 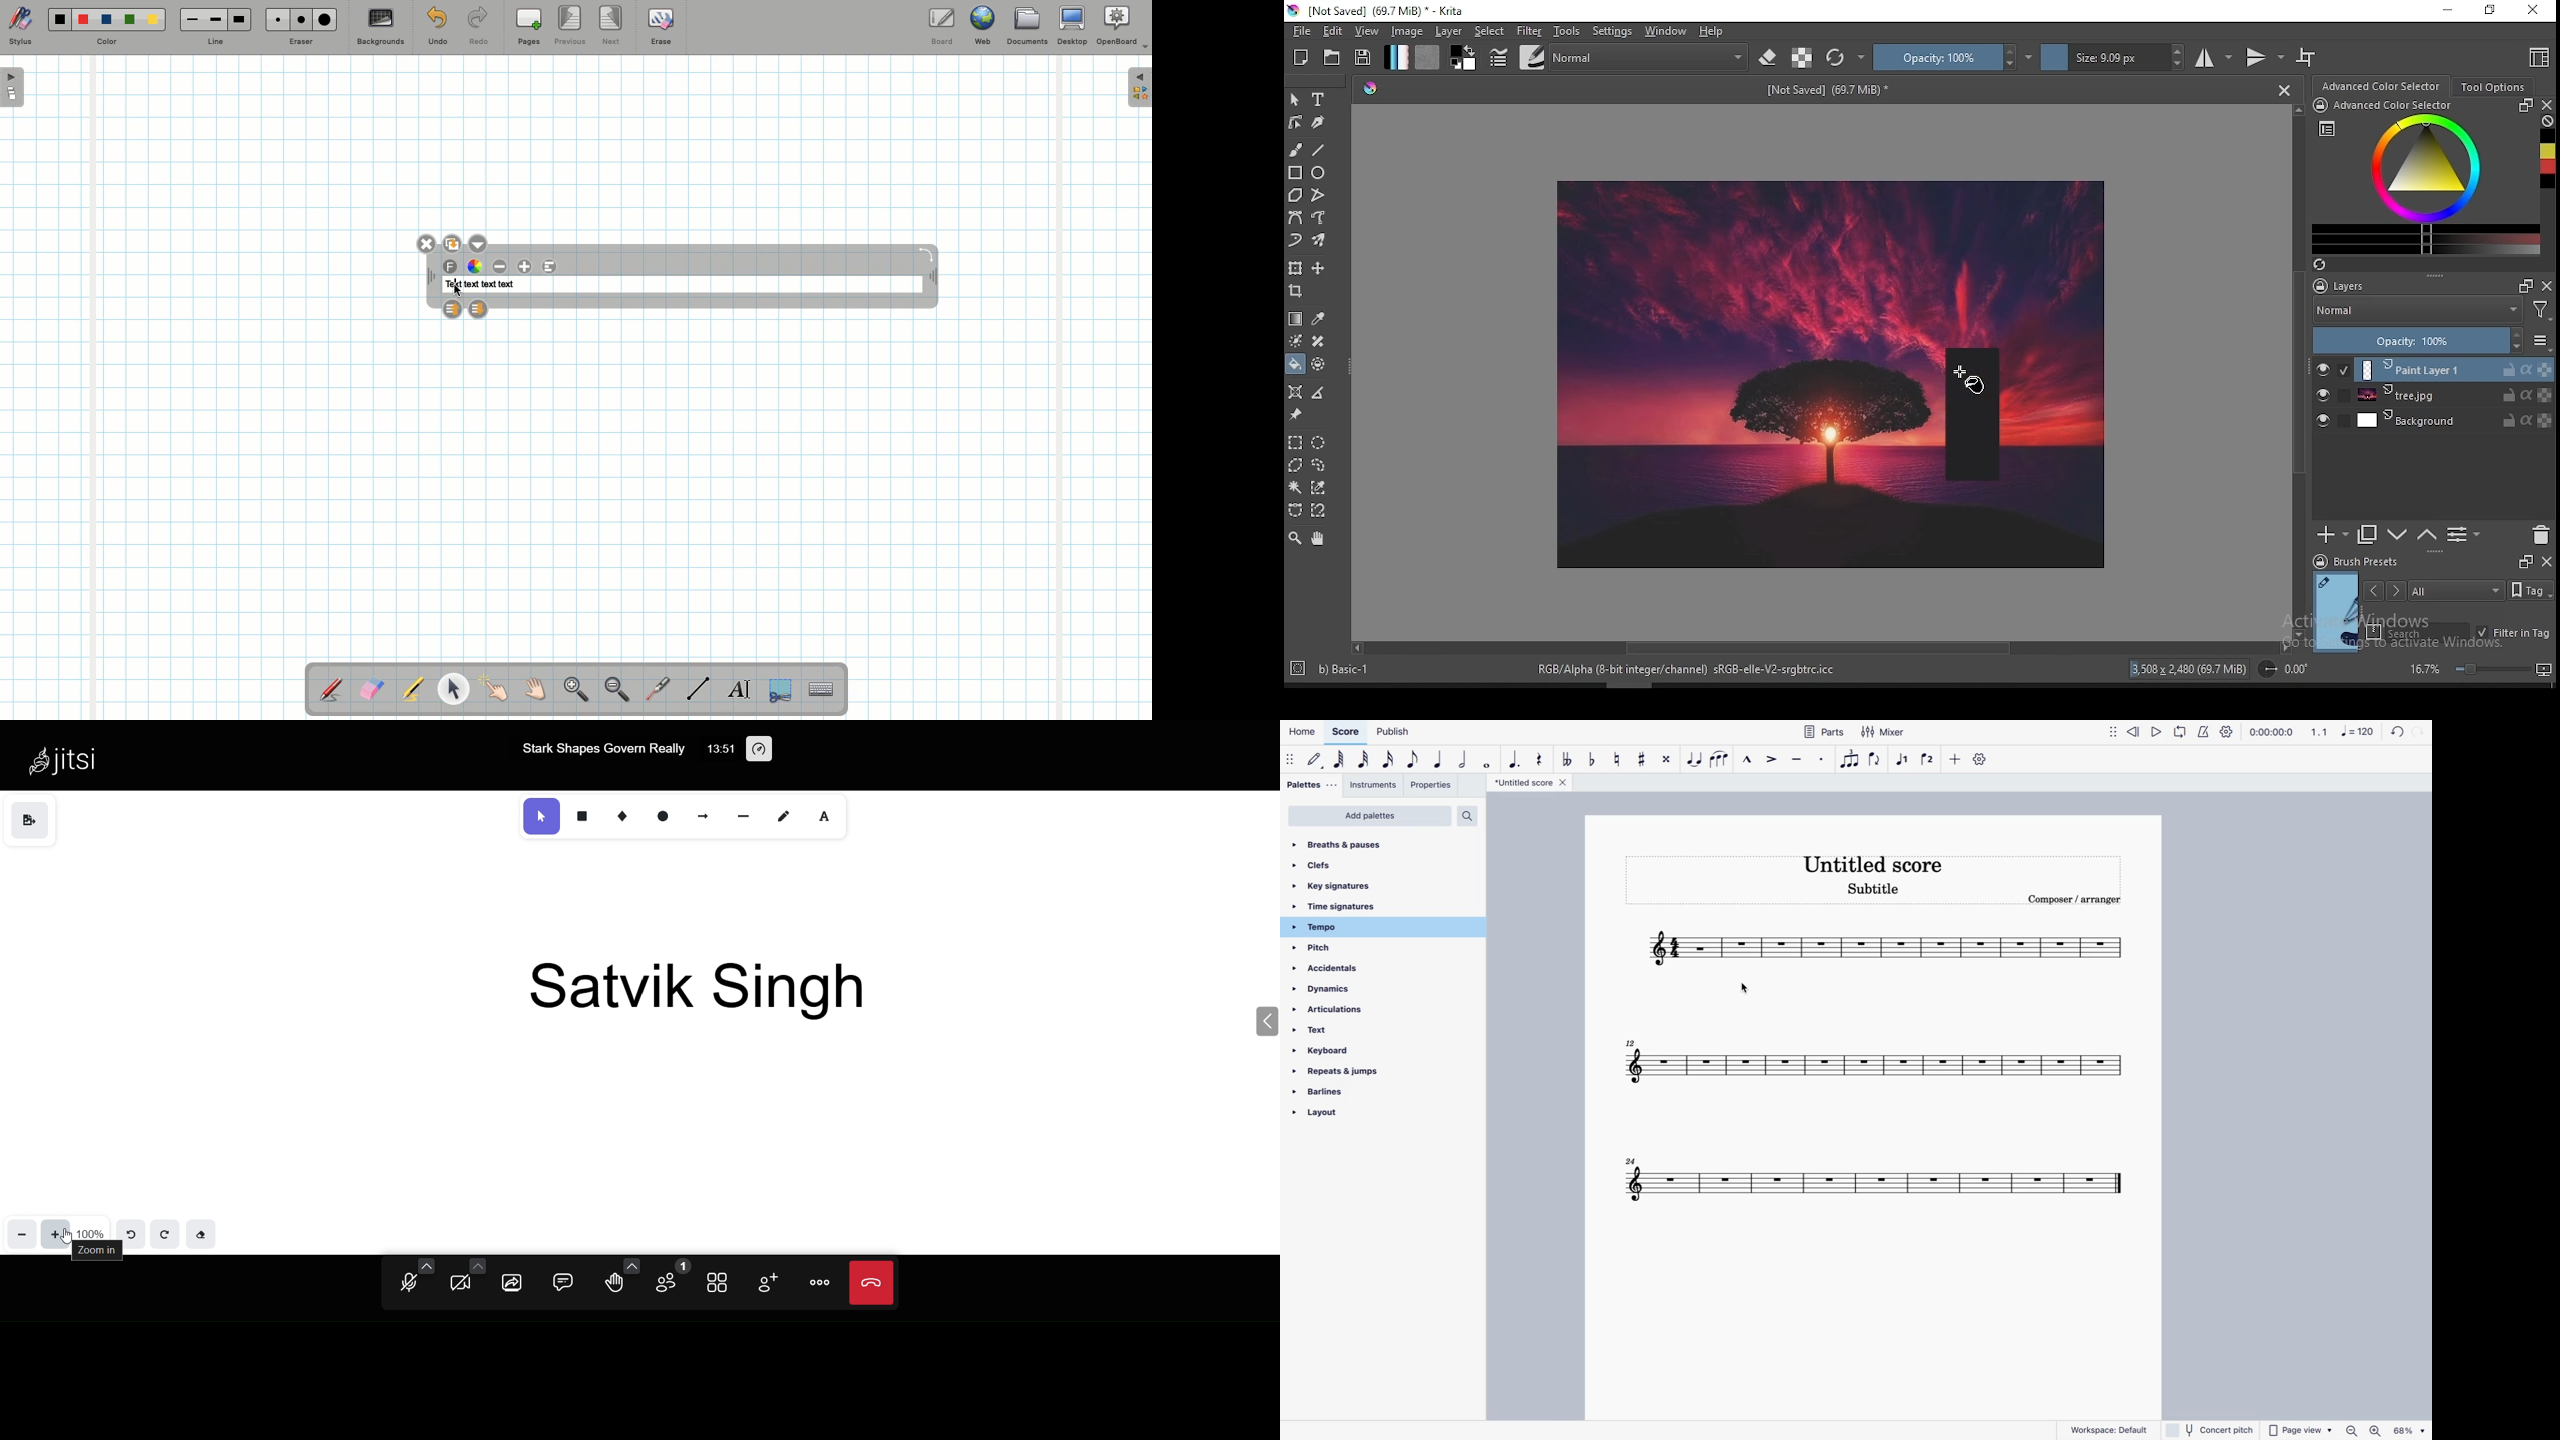 I want to click on 13:51, so click(x=723, y=749).